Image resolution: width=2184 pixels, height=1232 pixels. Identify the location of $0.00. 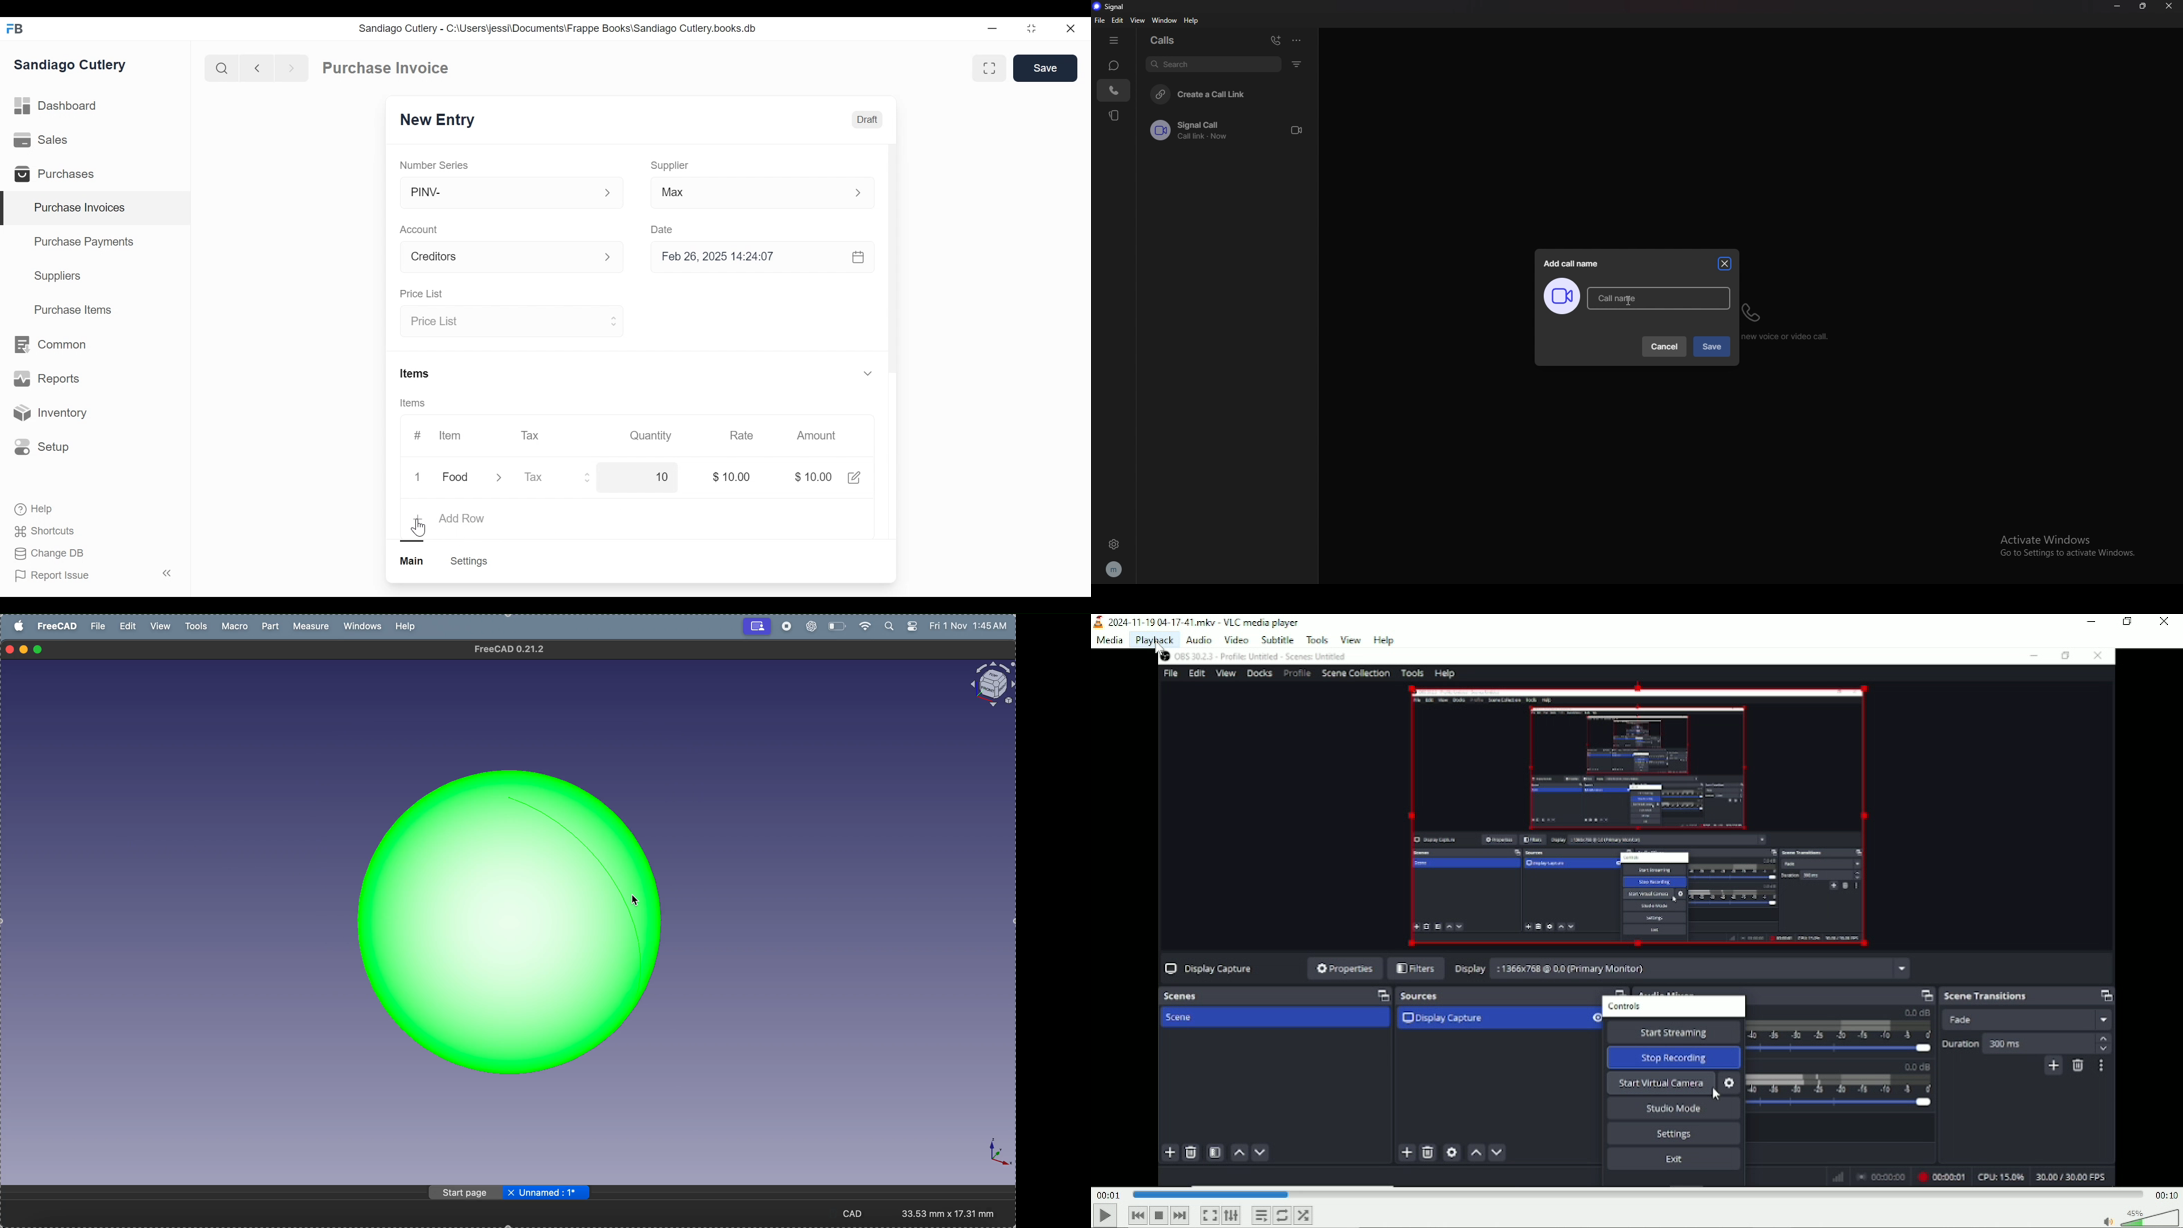
(816, 478).